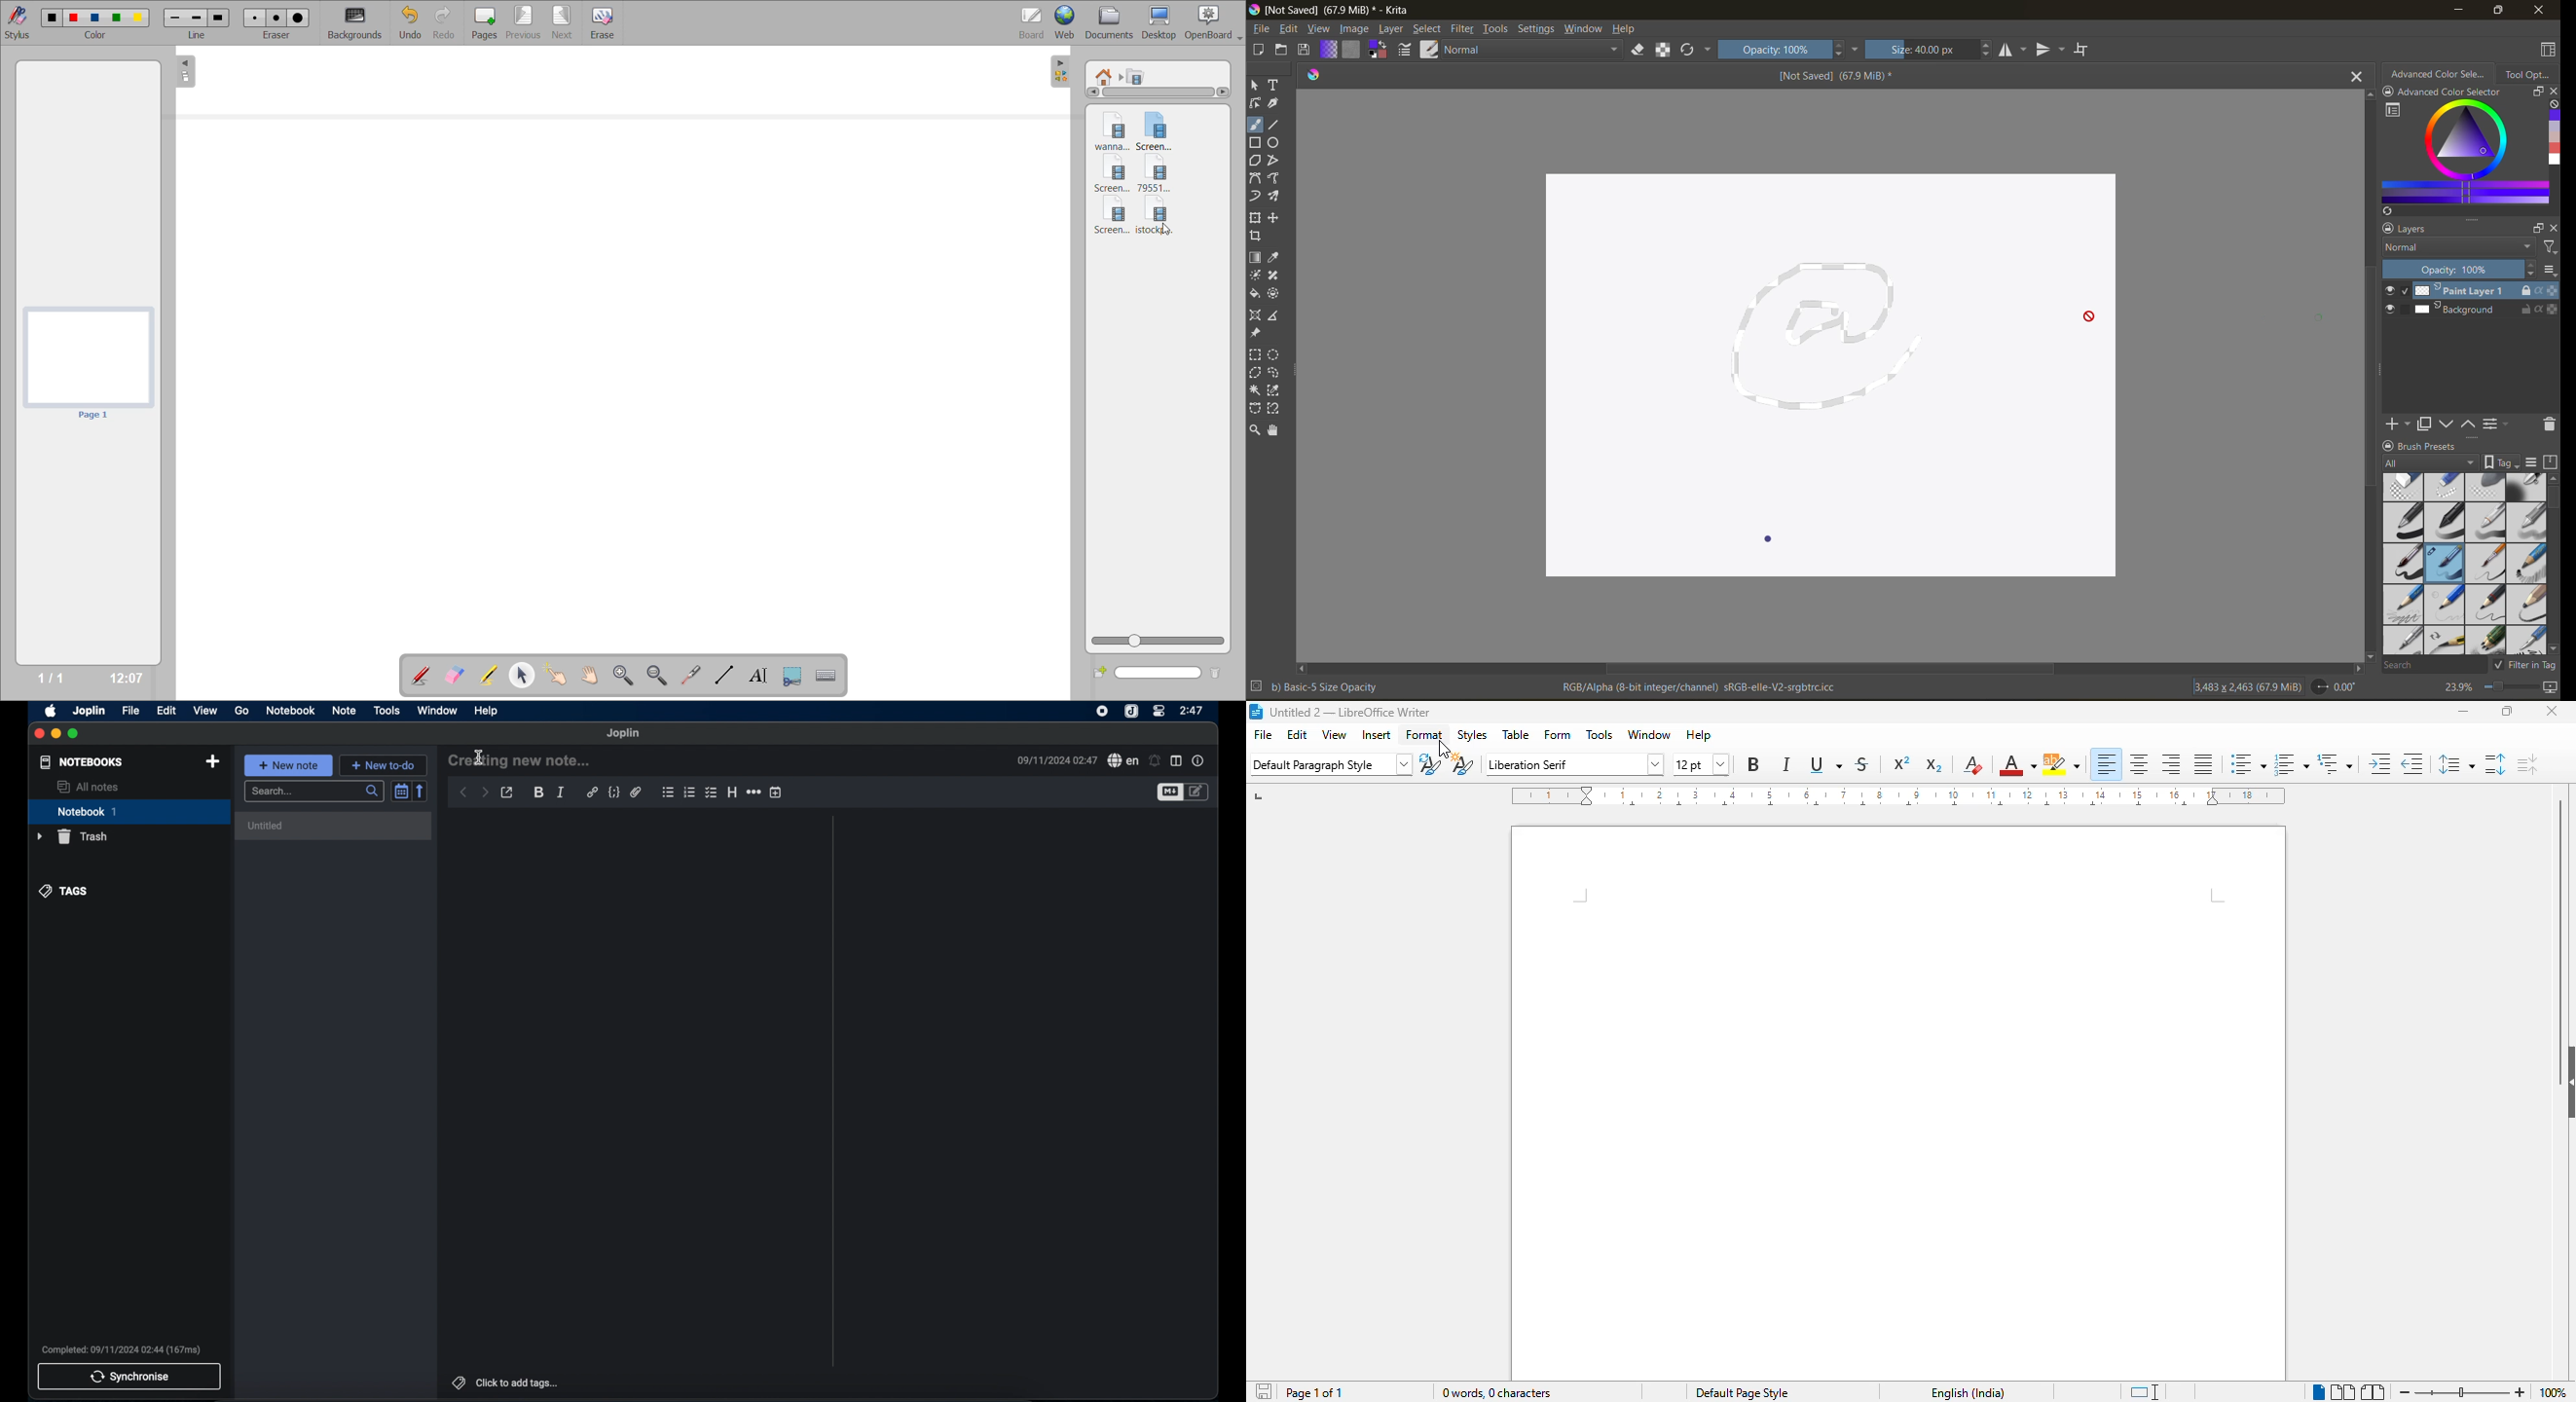 This screenshot has height=1428, width=2576. I want to click on calligraphy, so click(2527, 640).